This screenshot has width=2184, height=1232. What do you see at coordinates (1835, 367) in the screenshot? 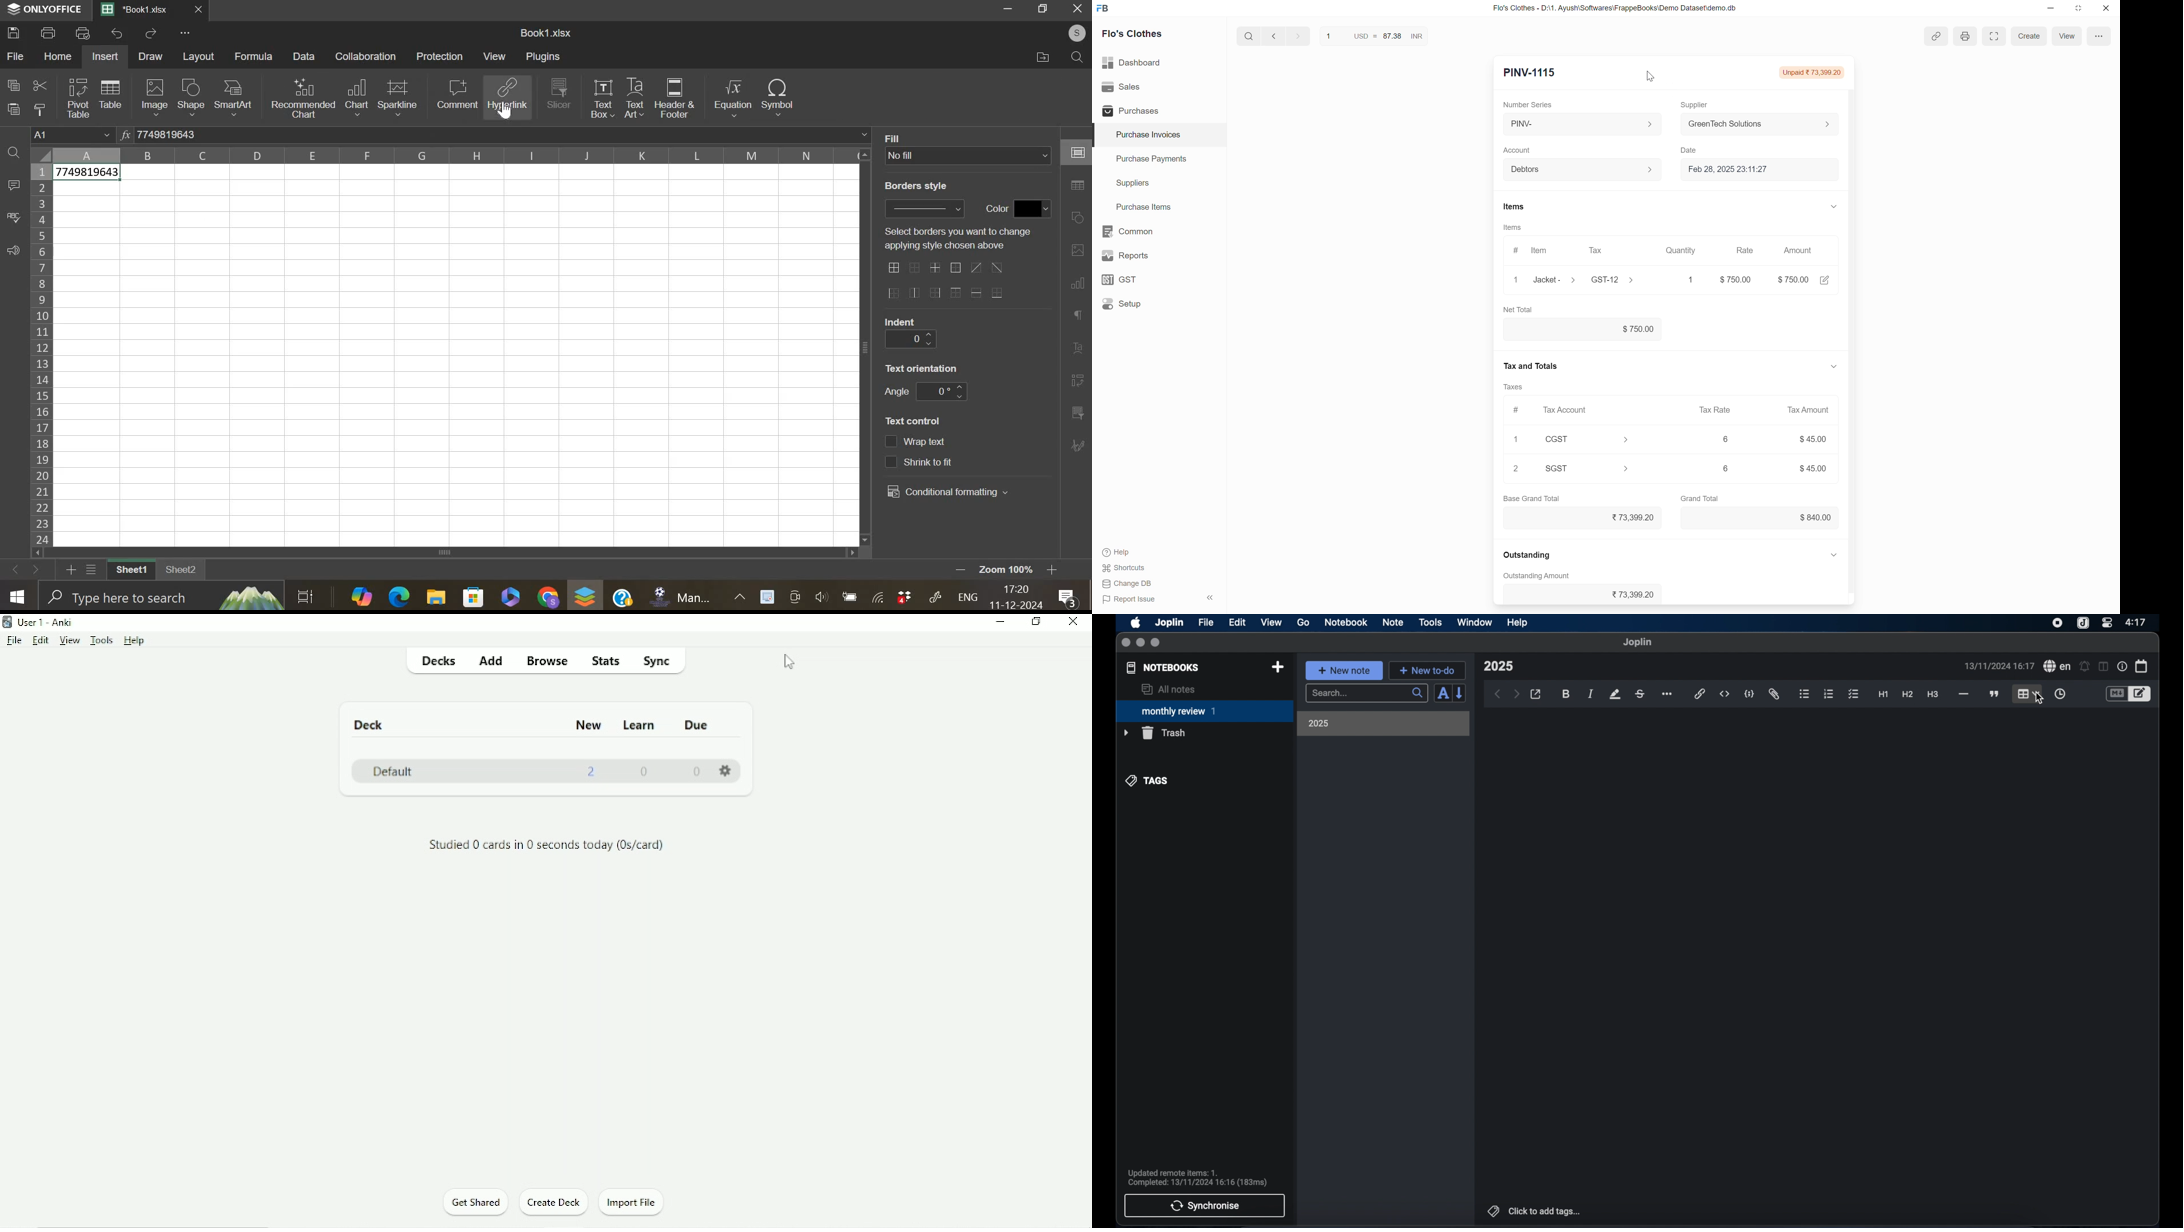
I see `Collapse` at bounding box center [1835, 367].